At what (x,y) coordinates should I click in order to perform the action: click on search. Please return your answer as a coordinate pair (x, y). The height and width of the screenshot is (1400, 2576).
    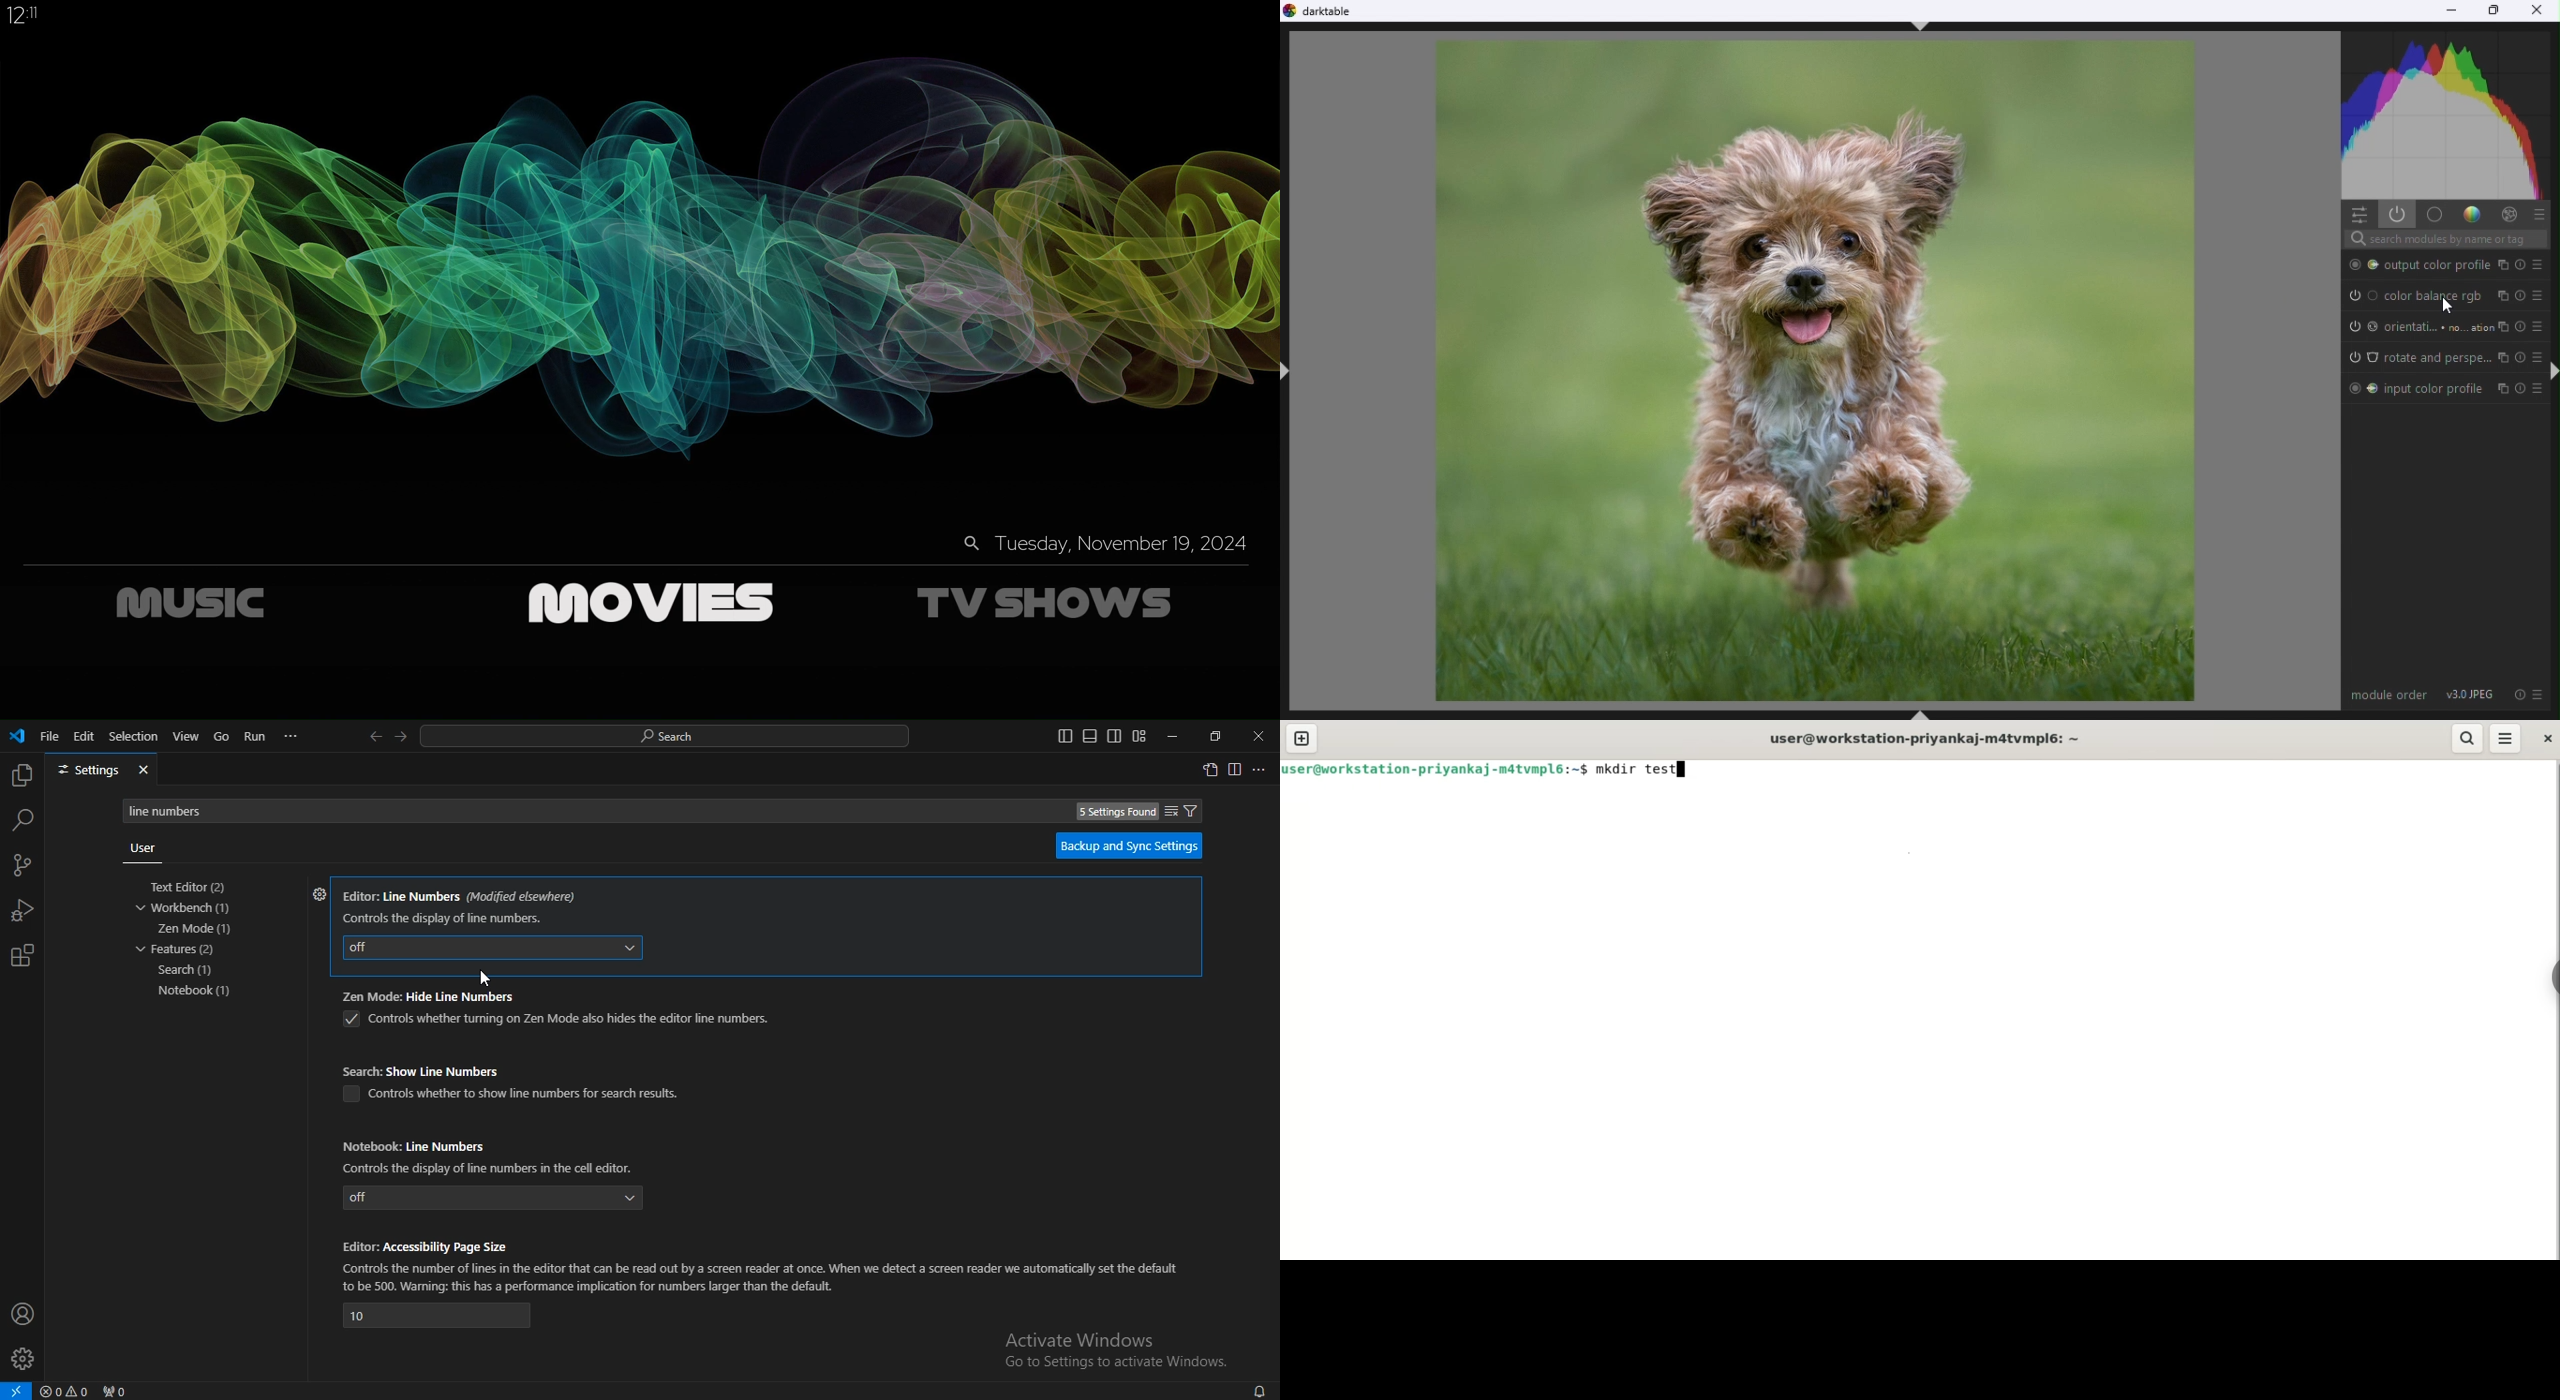
    Looking at the image, I should click on (23, 819).